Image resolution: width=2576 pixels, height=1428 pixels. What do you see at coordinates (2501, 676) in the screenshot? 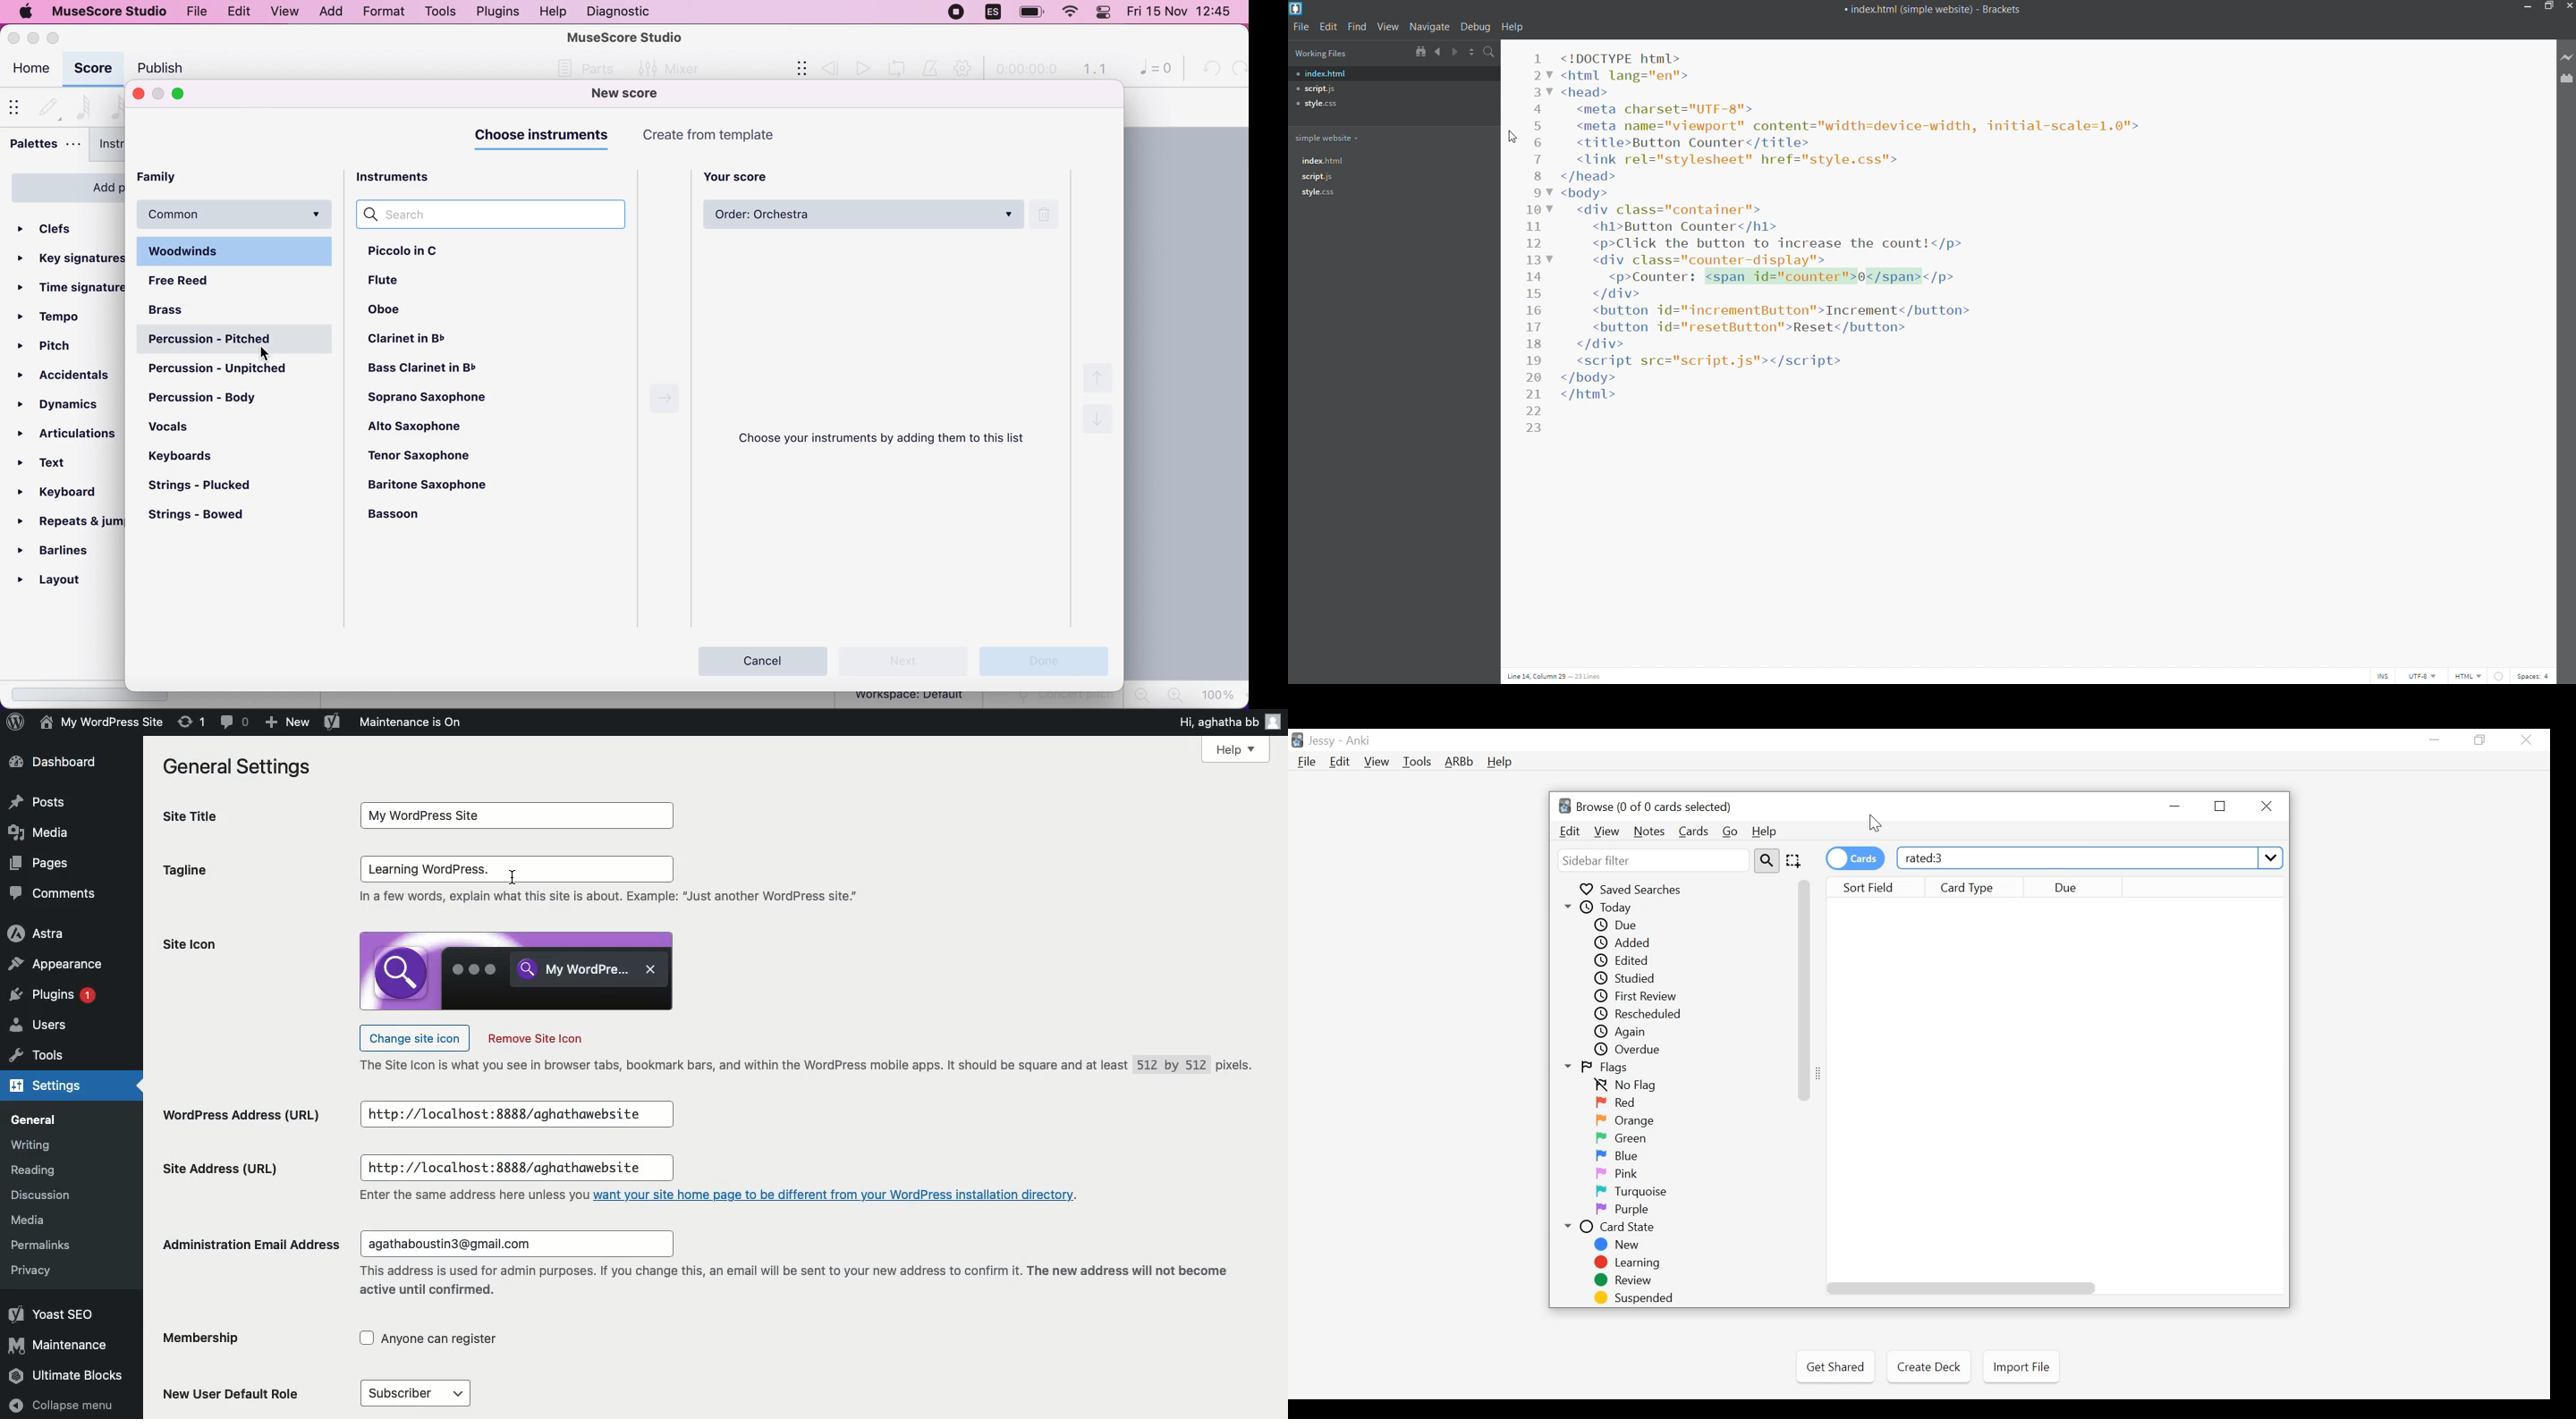
I see `error` at bounding box center [2501, 676].